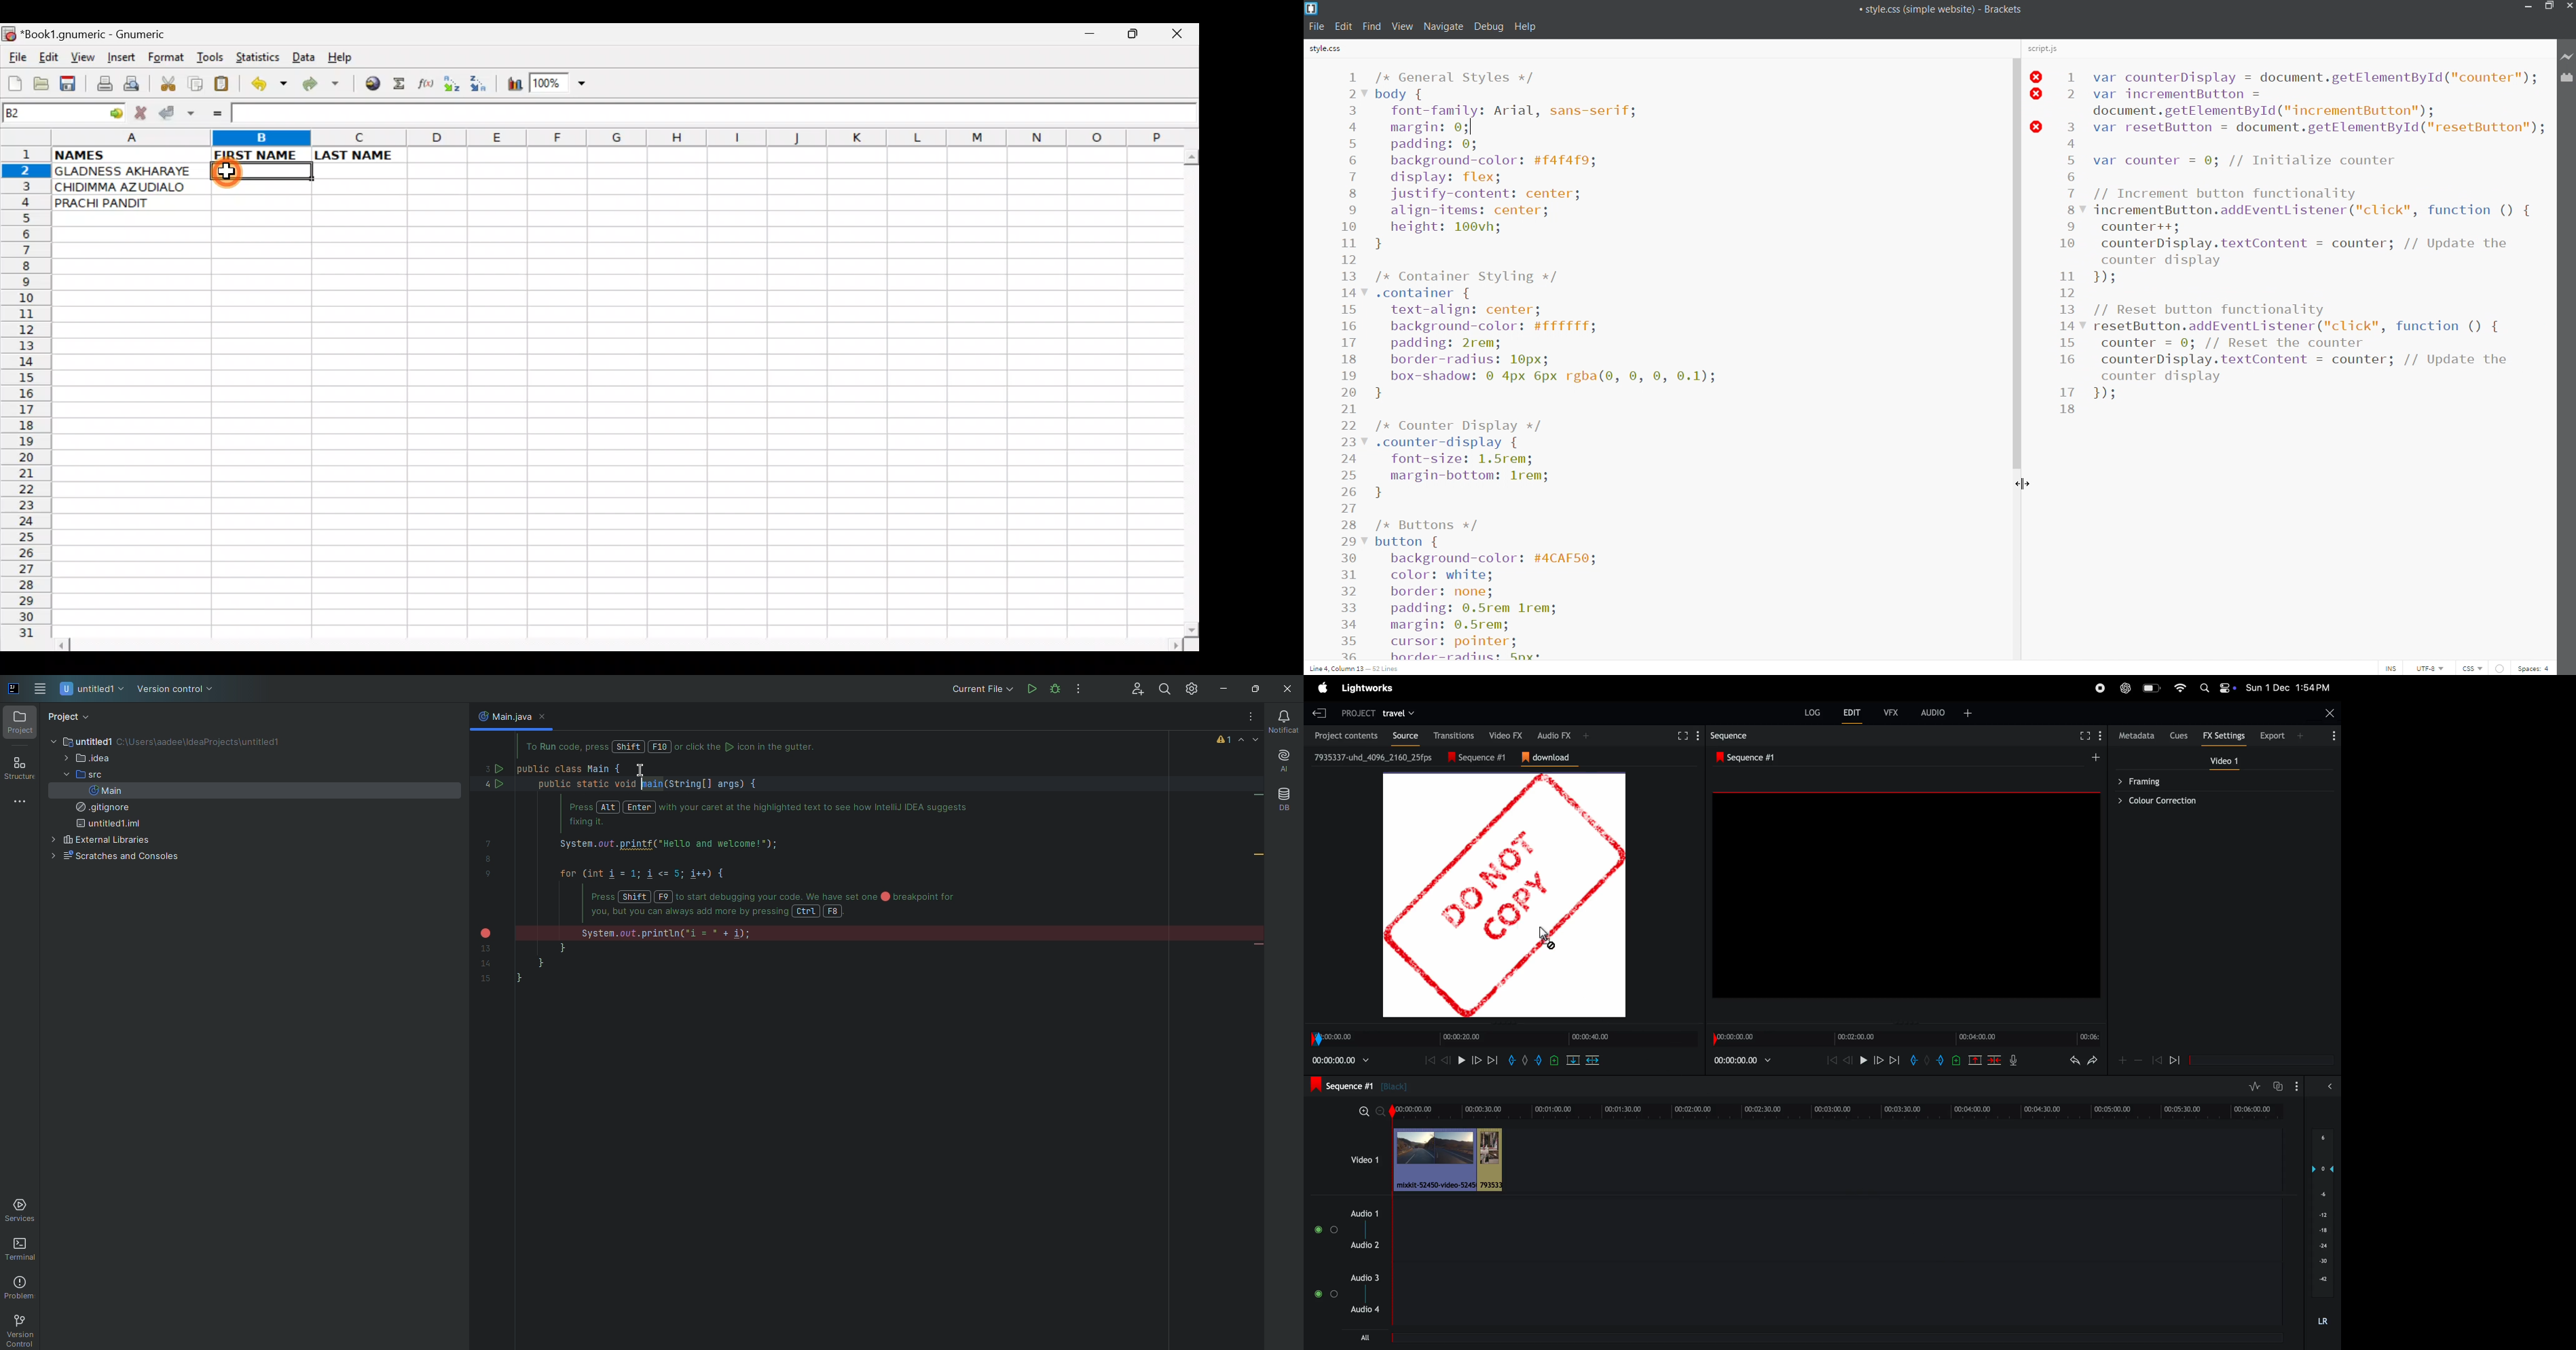 The height and width of the screenshot is (1372, 2576). What do you see at coordinates (1927, 1060) in the screenshot?
I see `Add` at bounding box center [1927, 1060].